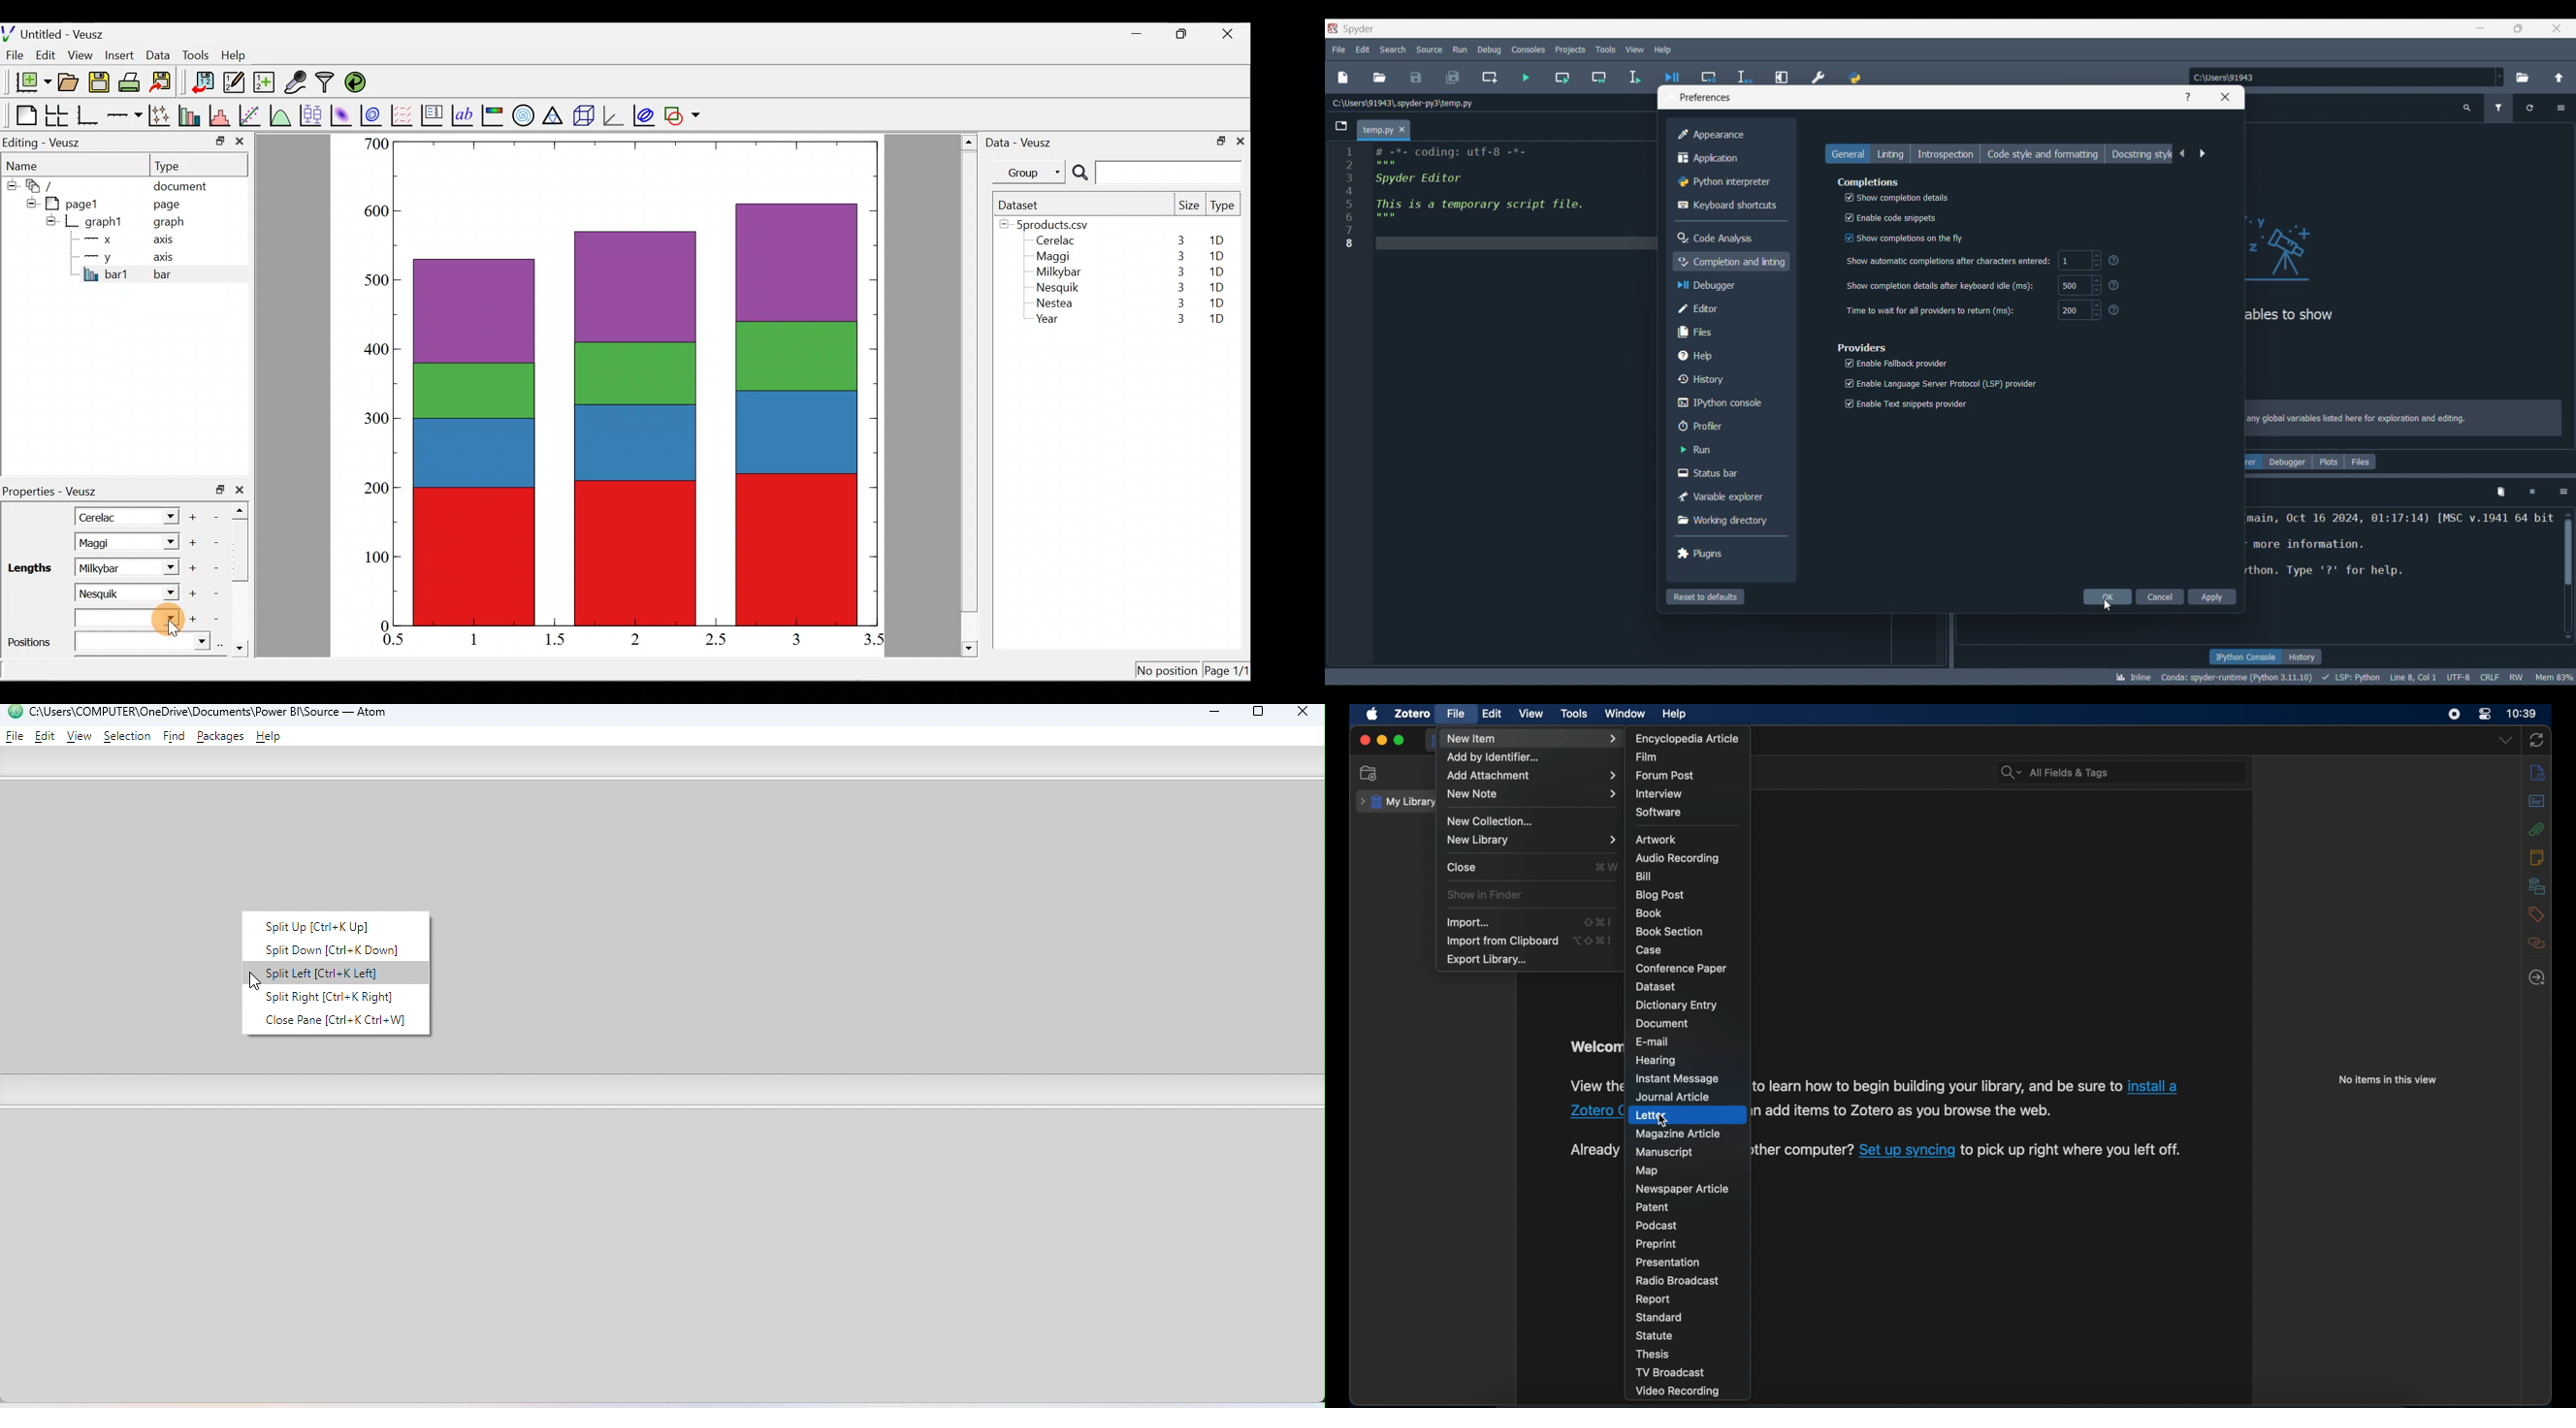  Describe the element at coordinates (1819, 74) in the screenshot. I see `Preferences` at that location.